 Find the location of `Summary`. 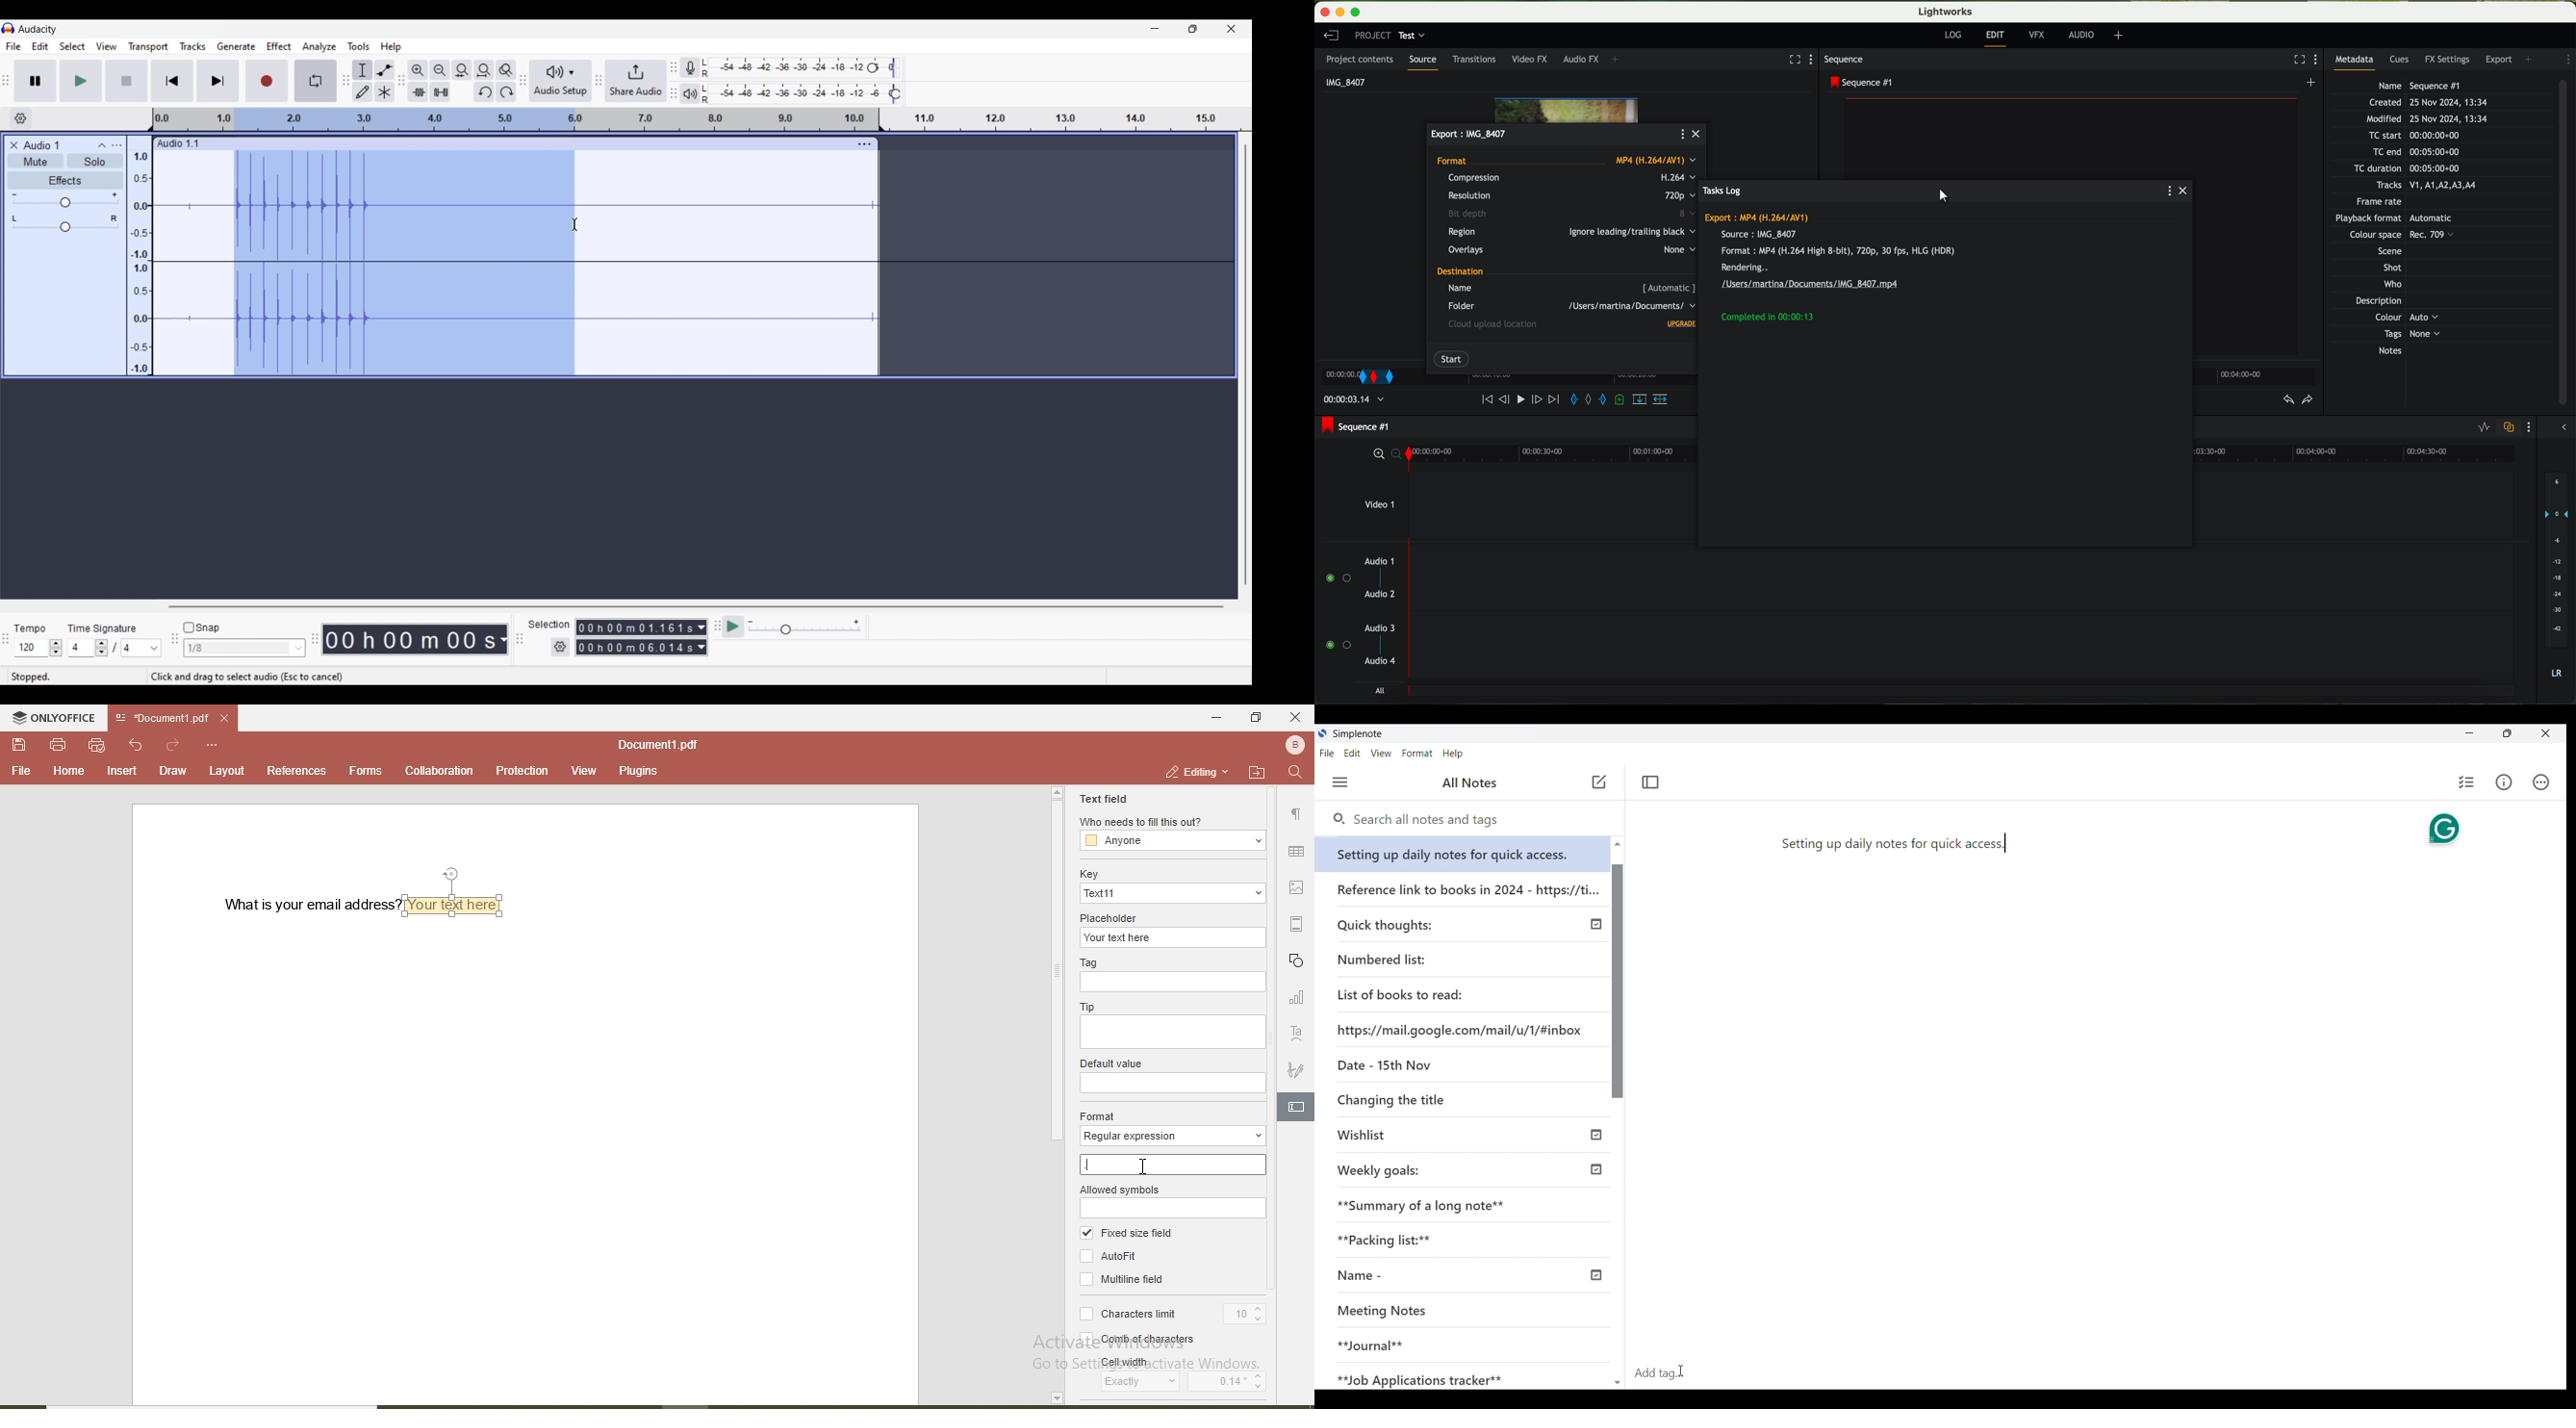

Summary is located at coordinates (1470, 1202).